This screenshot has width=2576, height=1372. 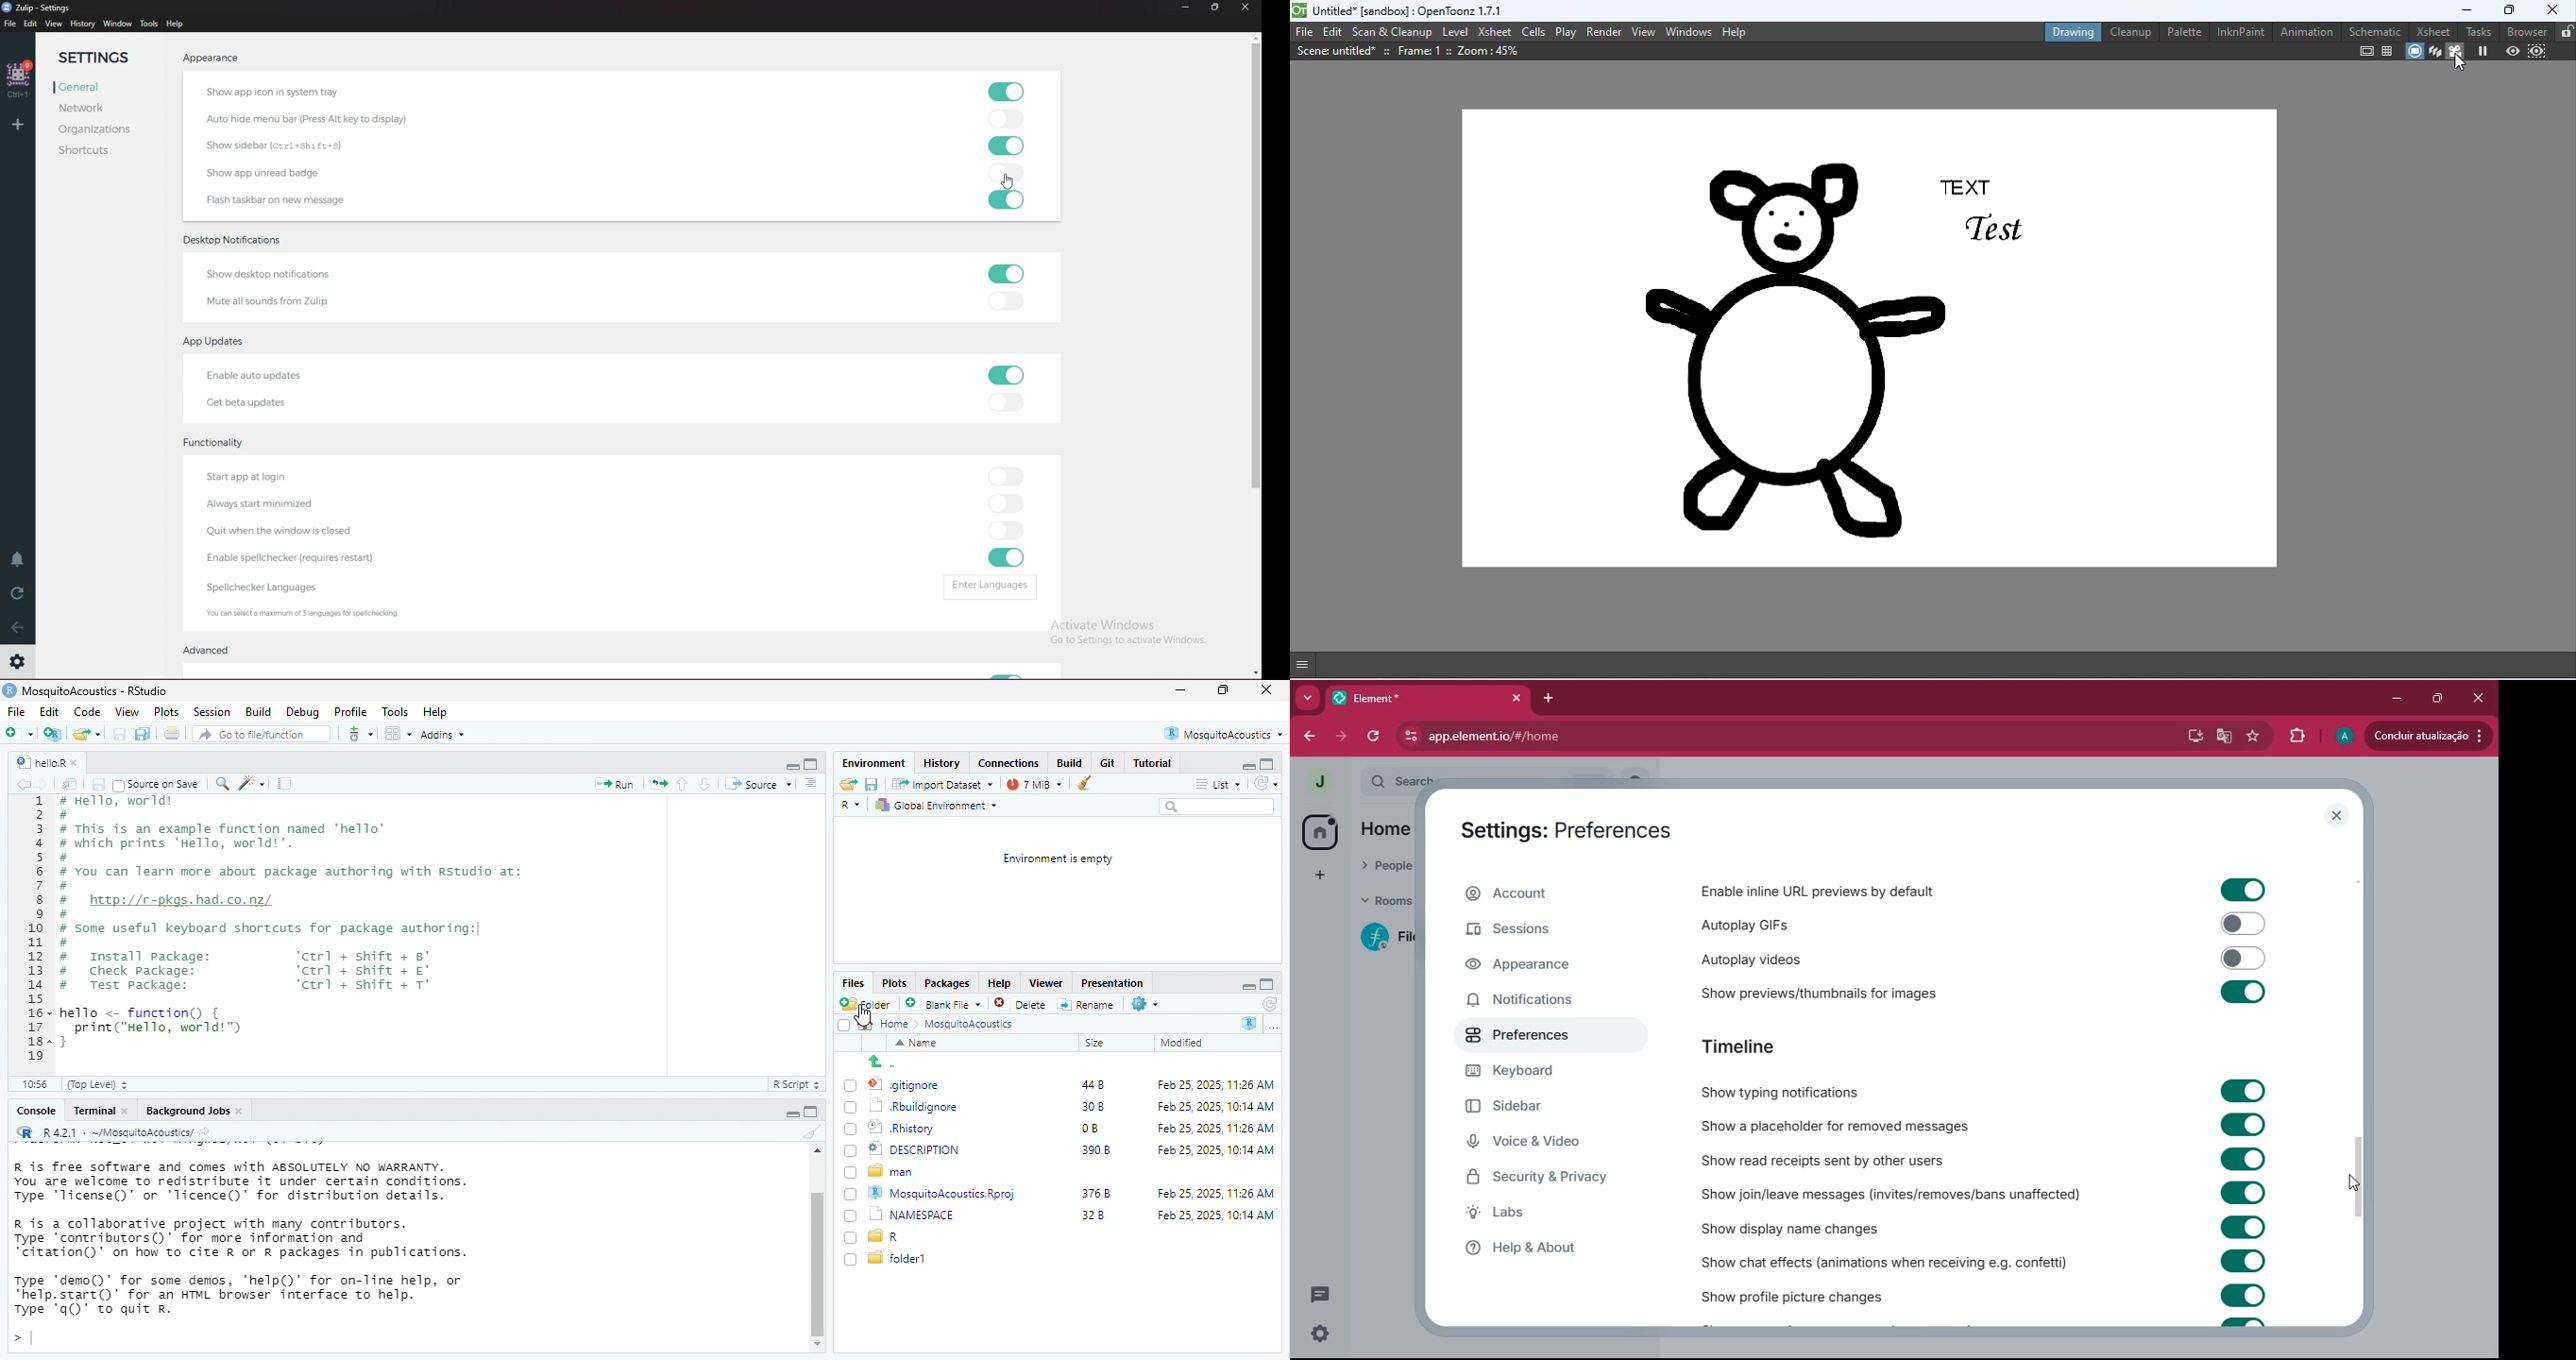 What do you see at coordinates (54, 734) in the screenshot?
I see `create a project` at bounding box center [54, 734].